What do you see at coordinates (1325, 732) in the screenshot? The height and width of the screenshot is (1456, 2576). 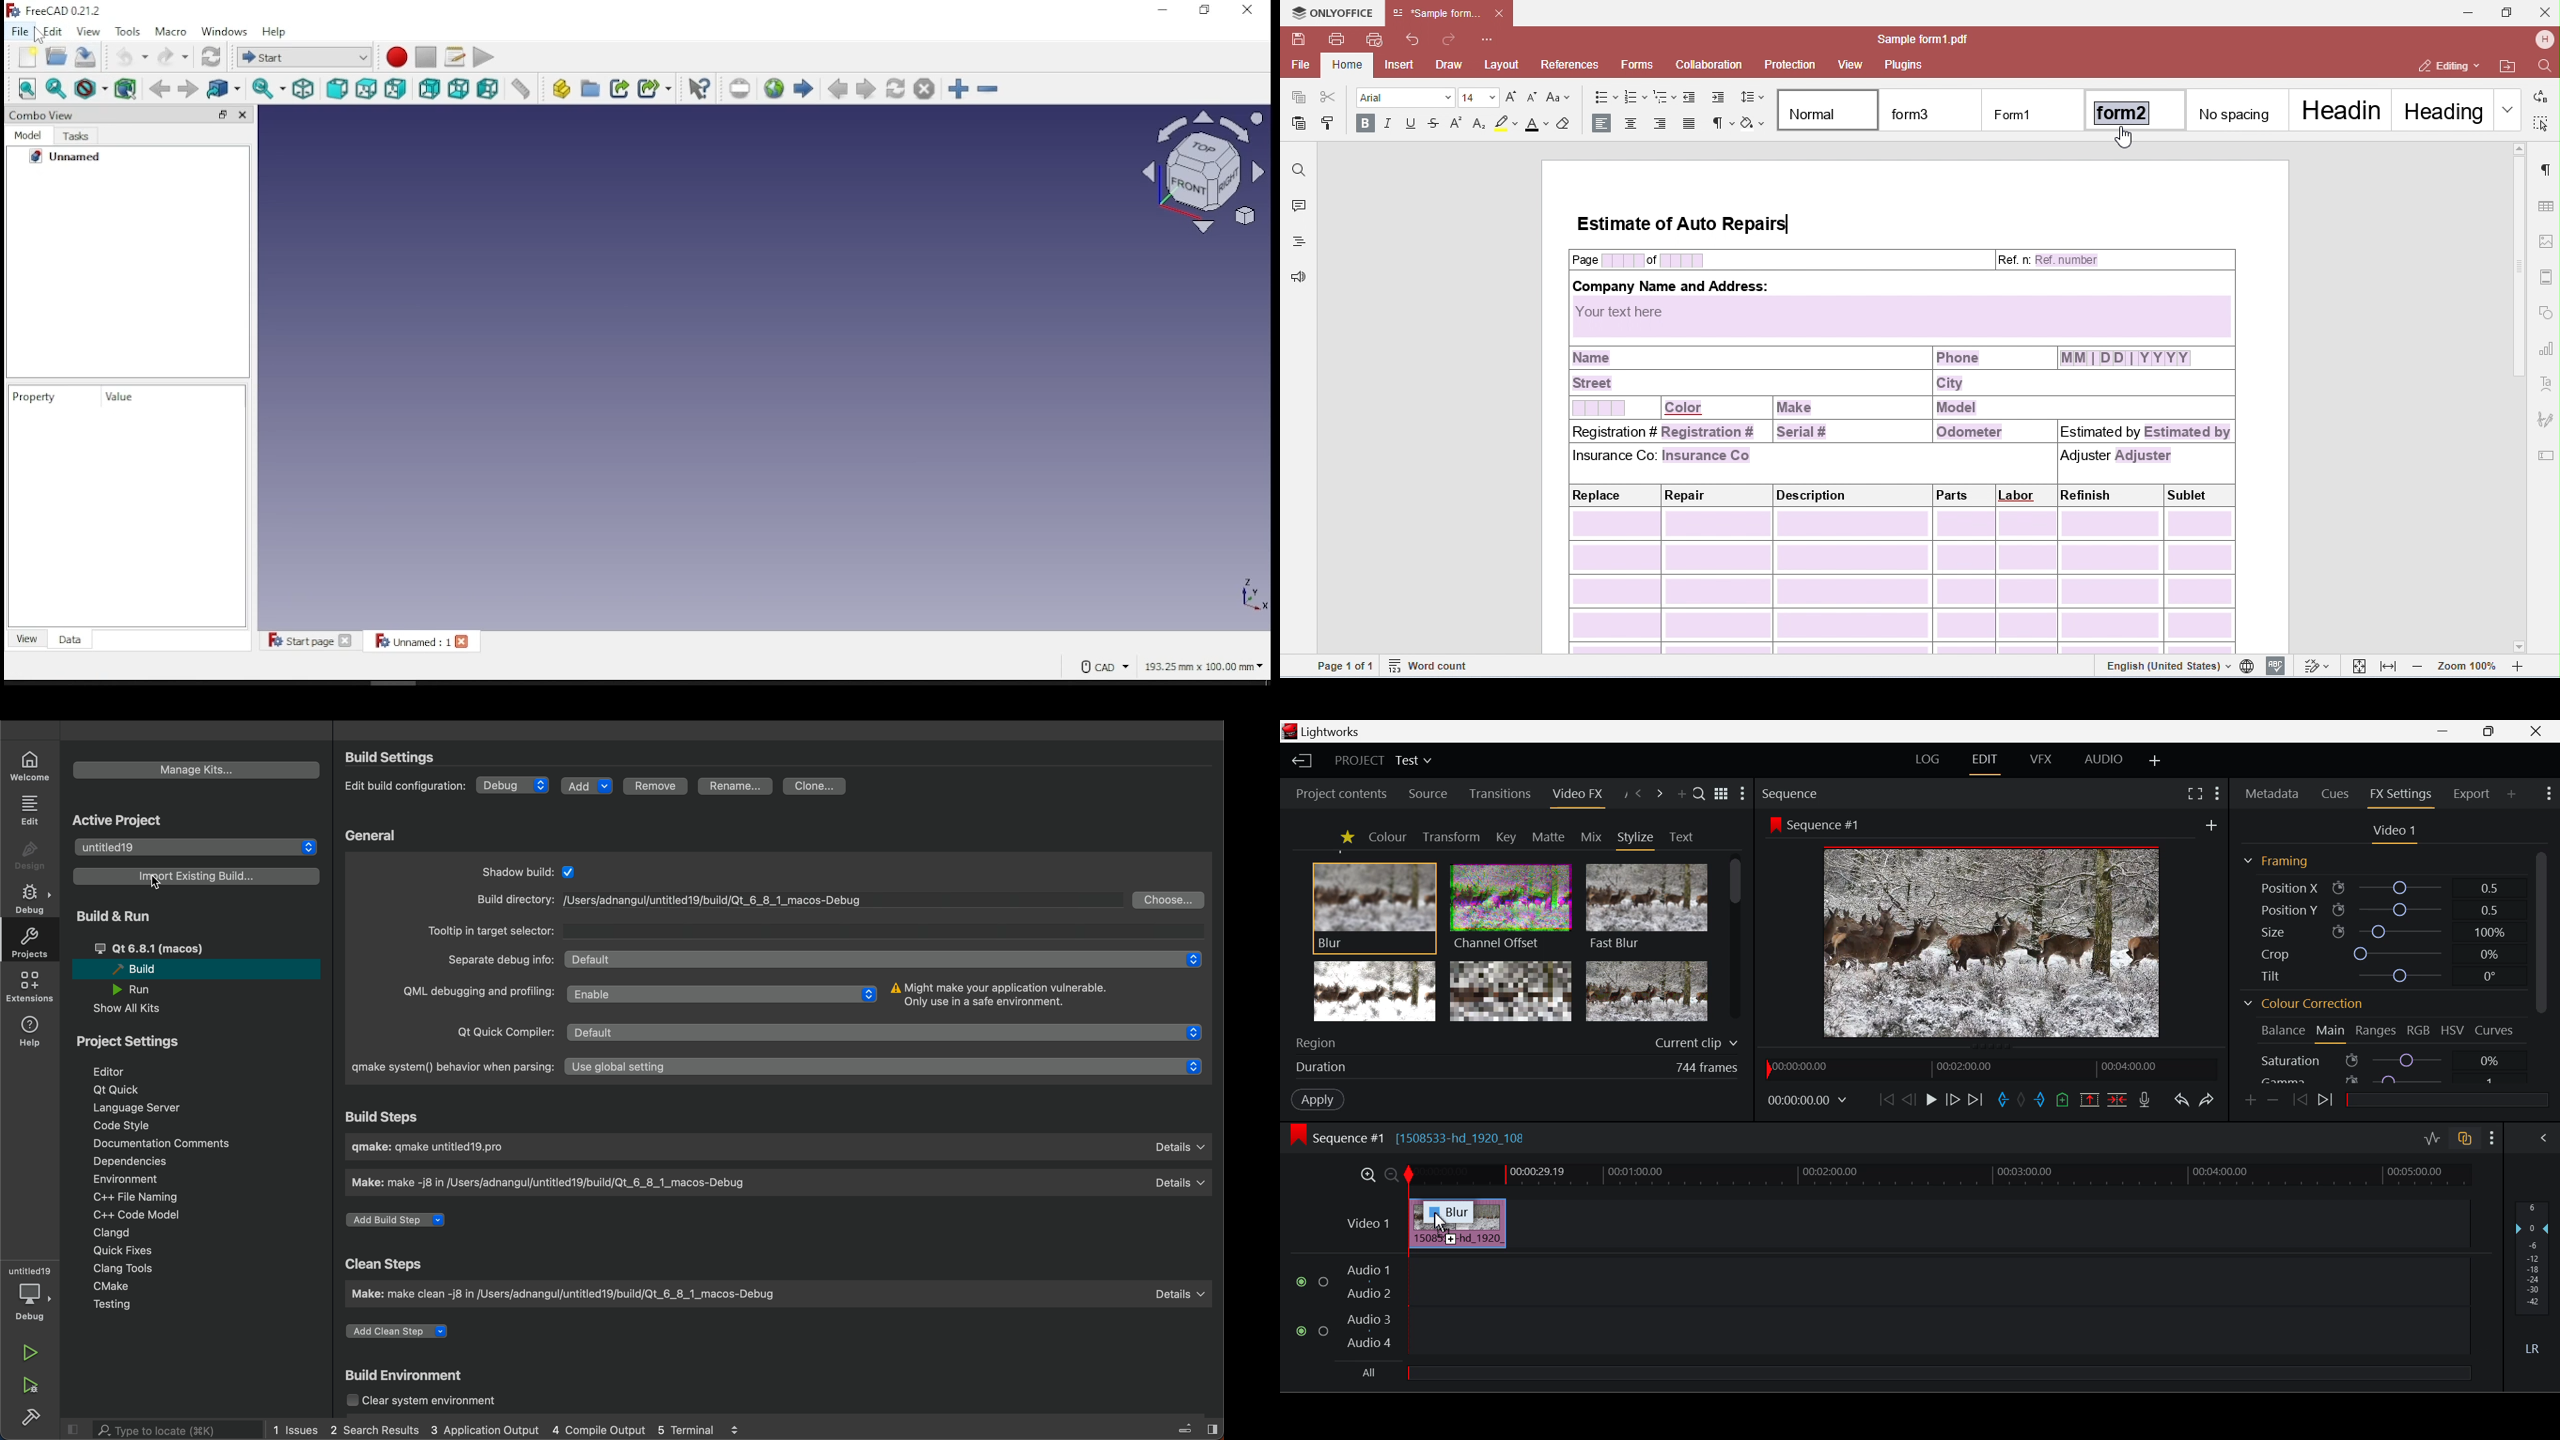 I see `Window Title` at bounding box center [1325, 732].